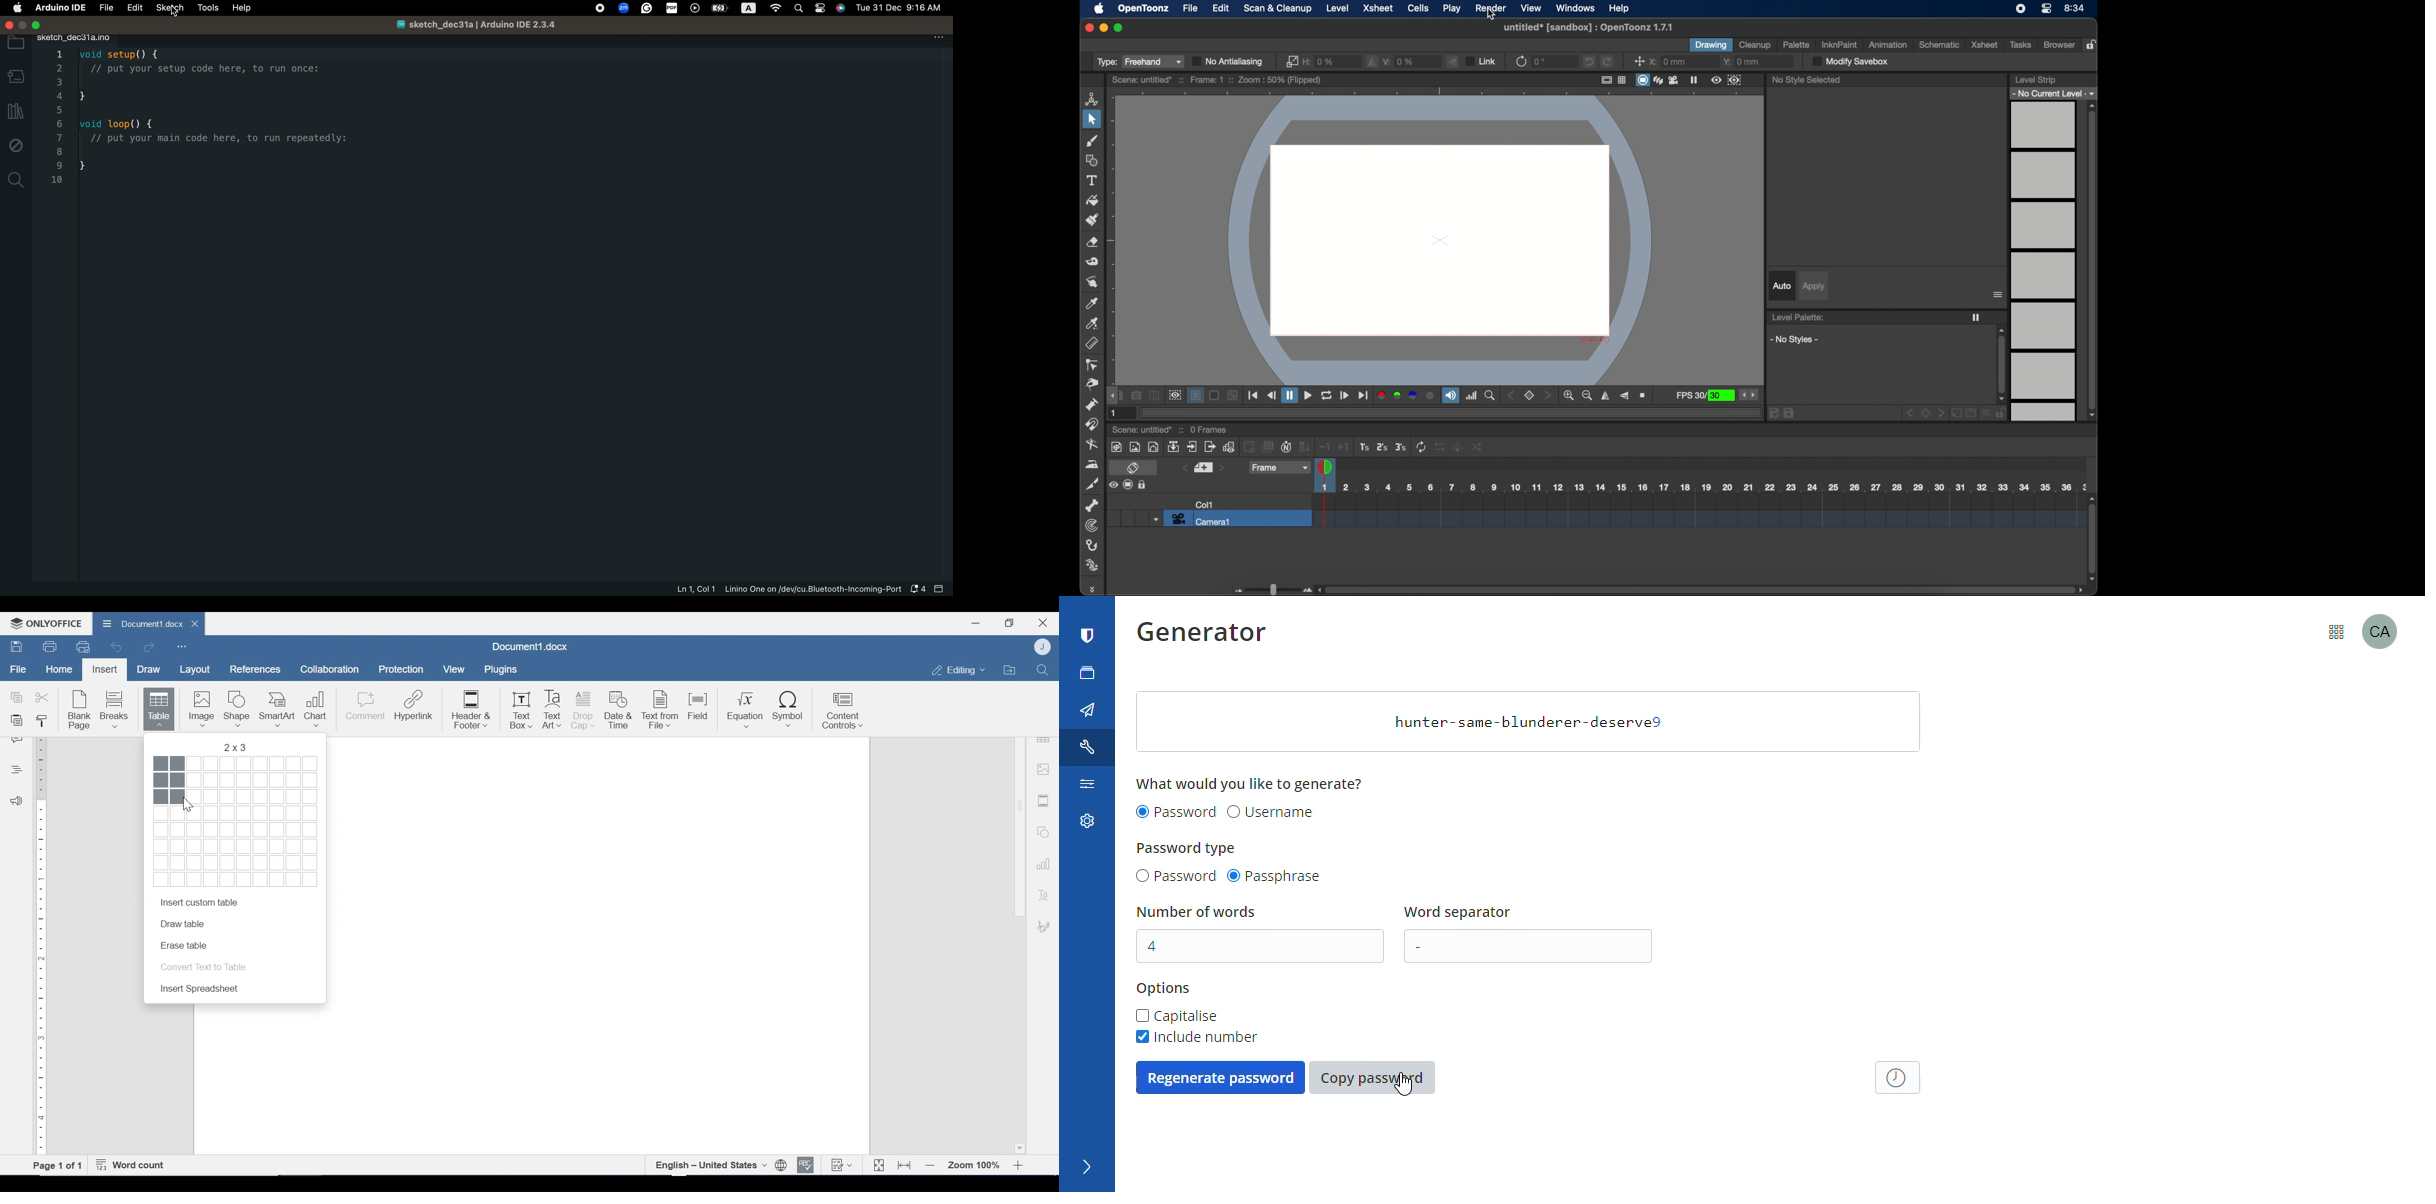 The image size is (2436, 1204). What do you see at coordinates (1382, 445) in the screenshot?
I see `` at bounding box center [1382, 445].